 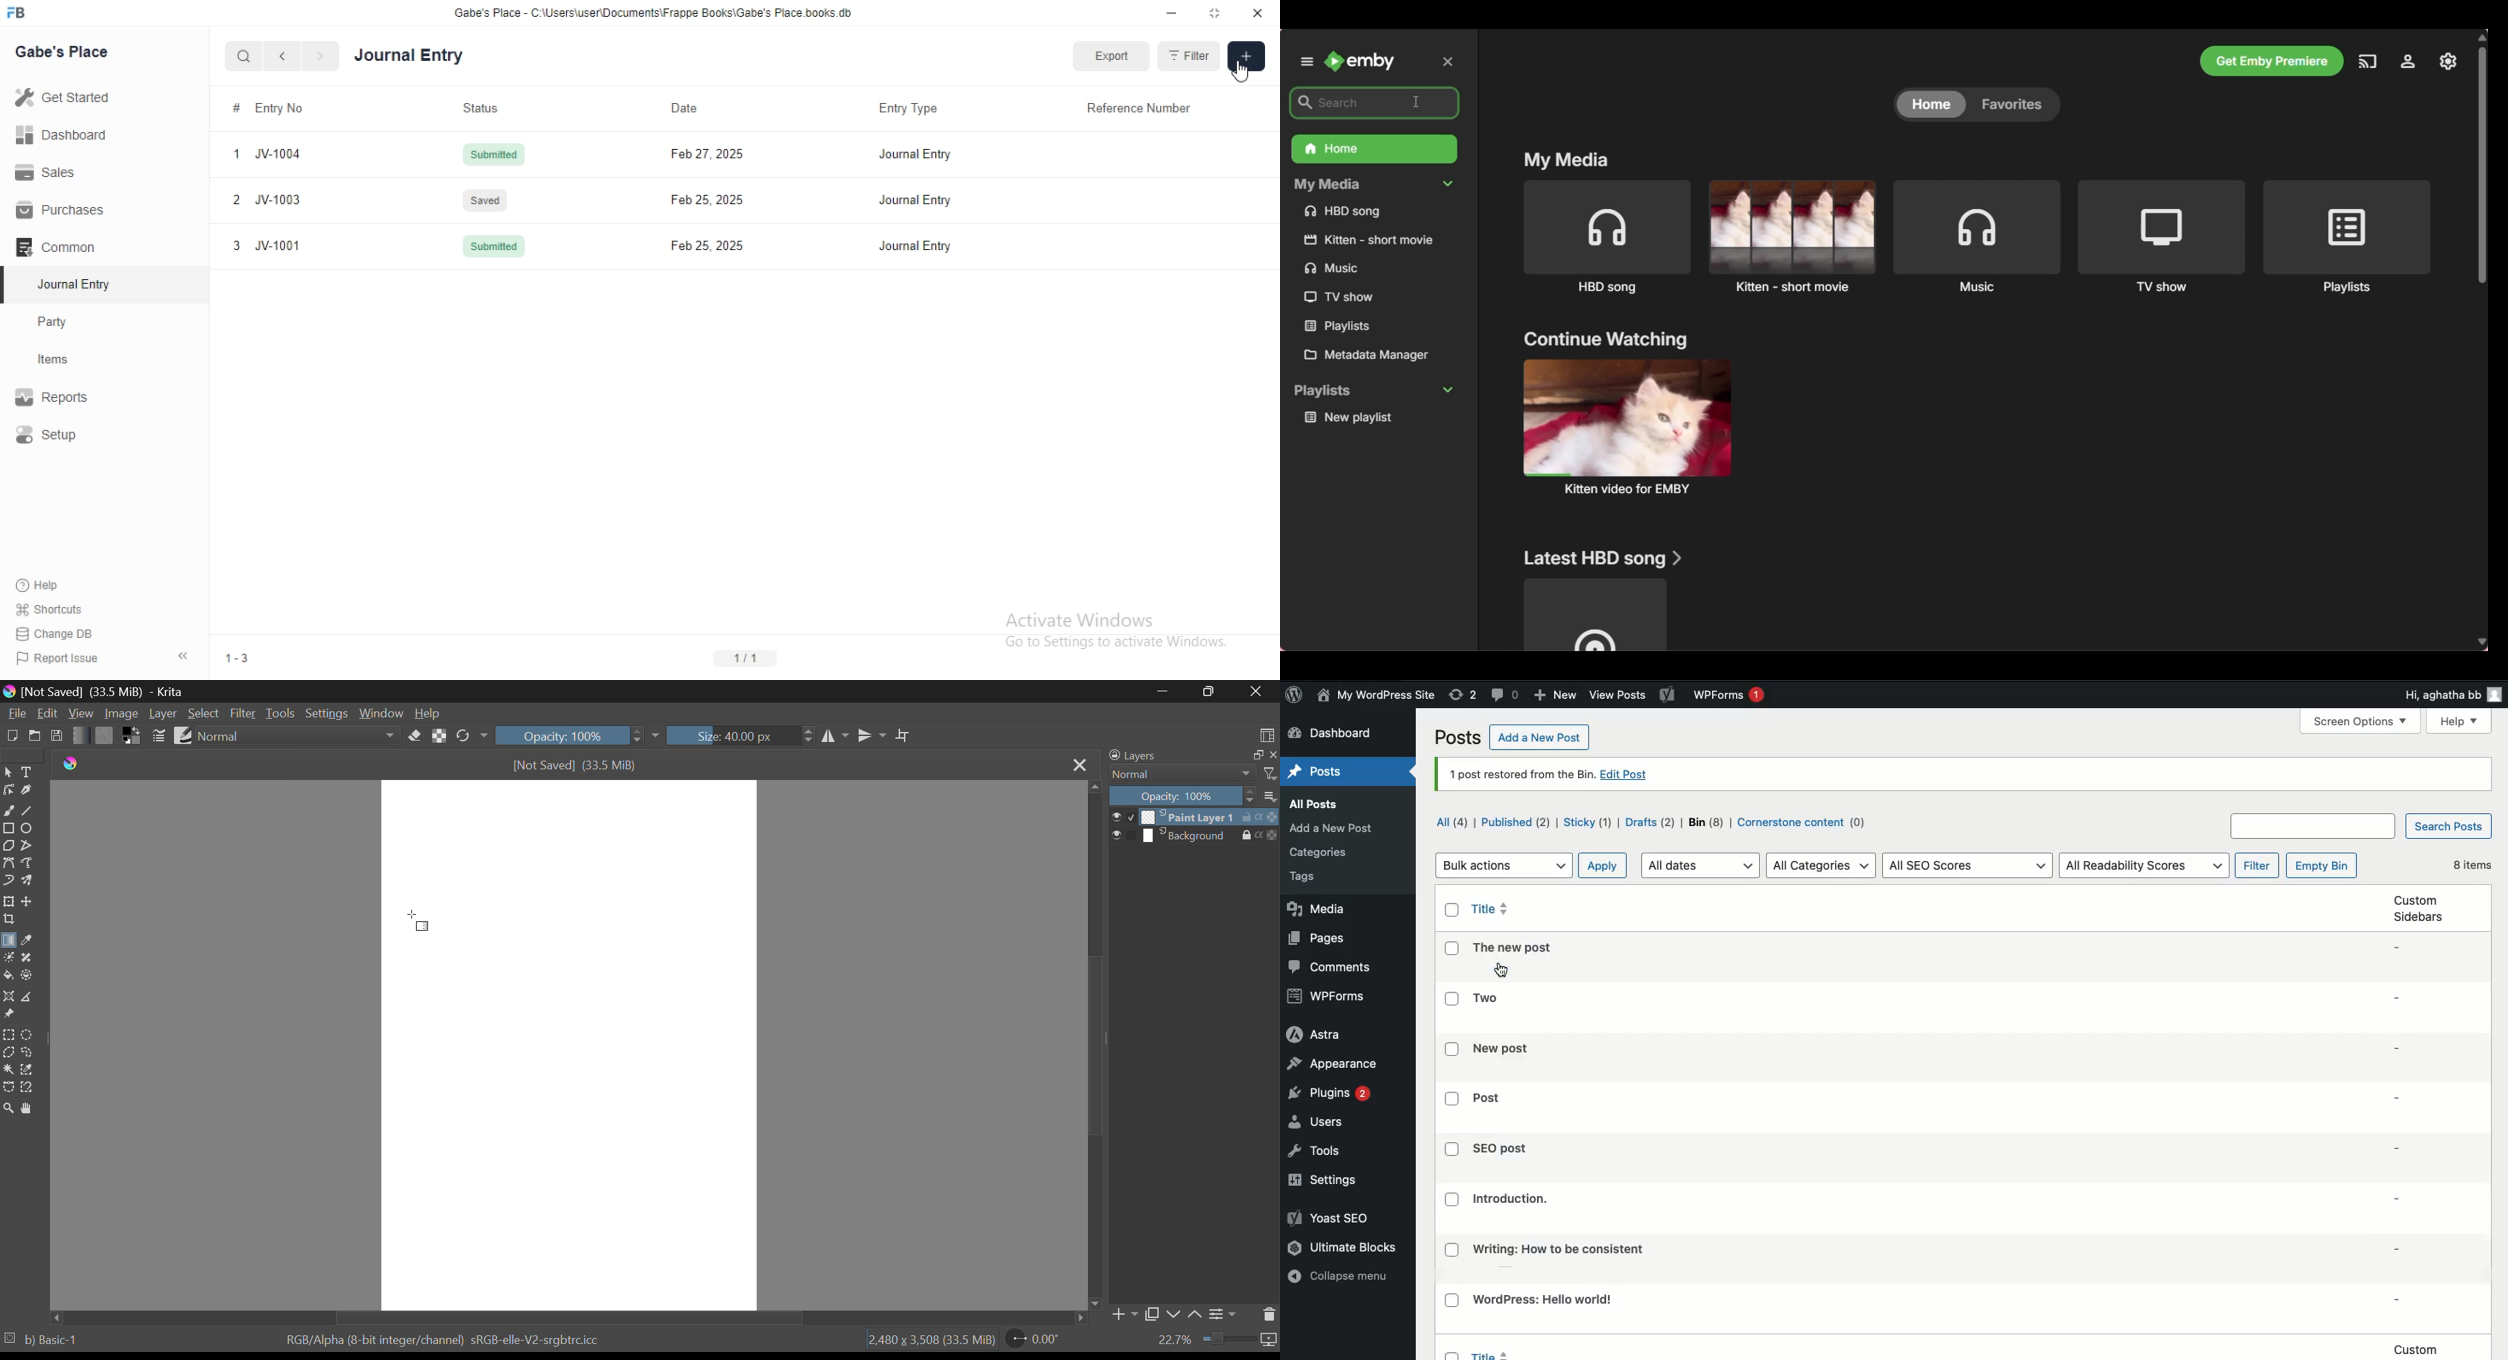 I want to click on ‘Help, so click(x=61, y=585).